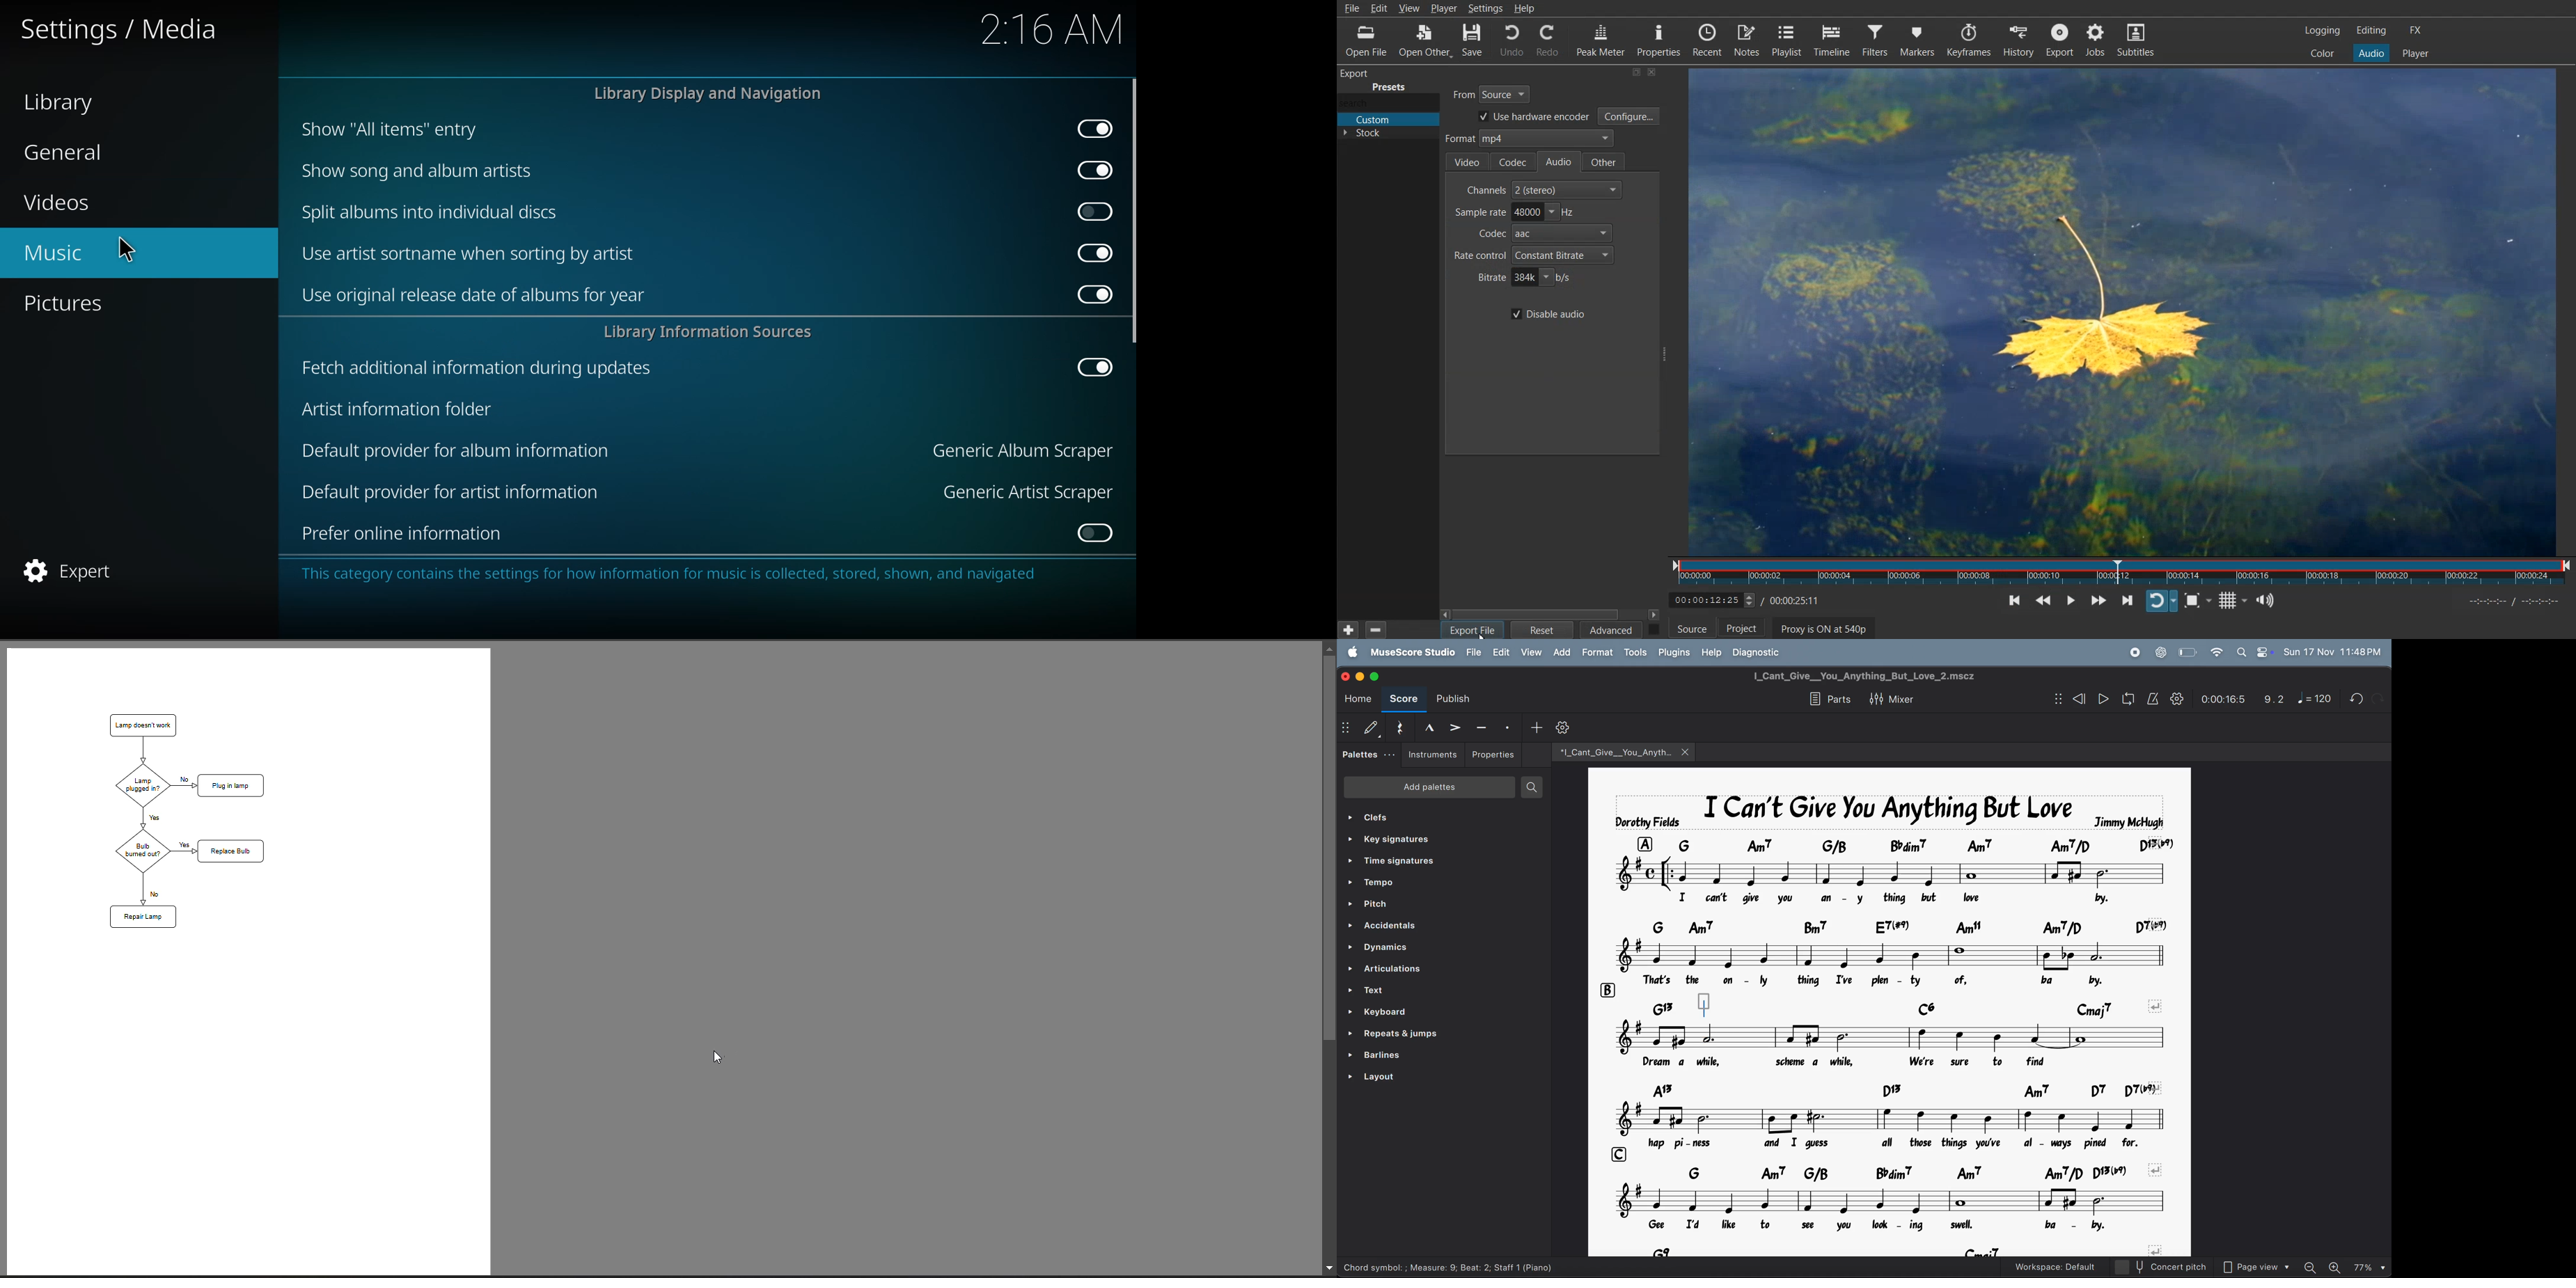 Image resolution: width=2576 pixels, height=1288 pixels. I want to click on Other, so click(1606, 161).